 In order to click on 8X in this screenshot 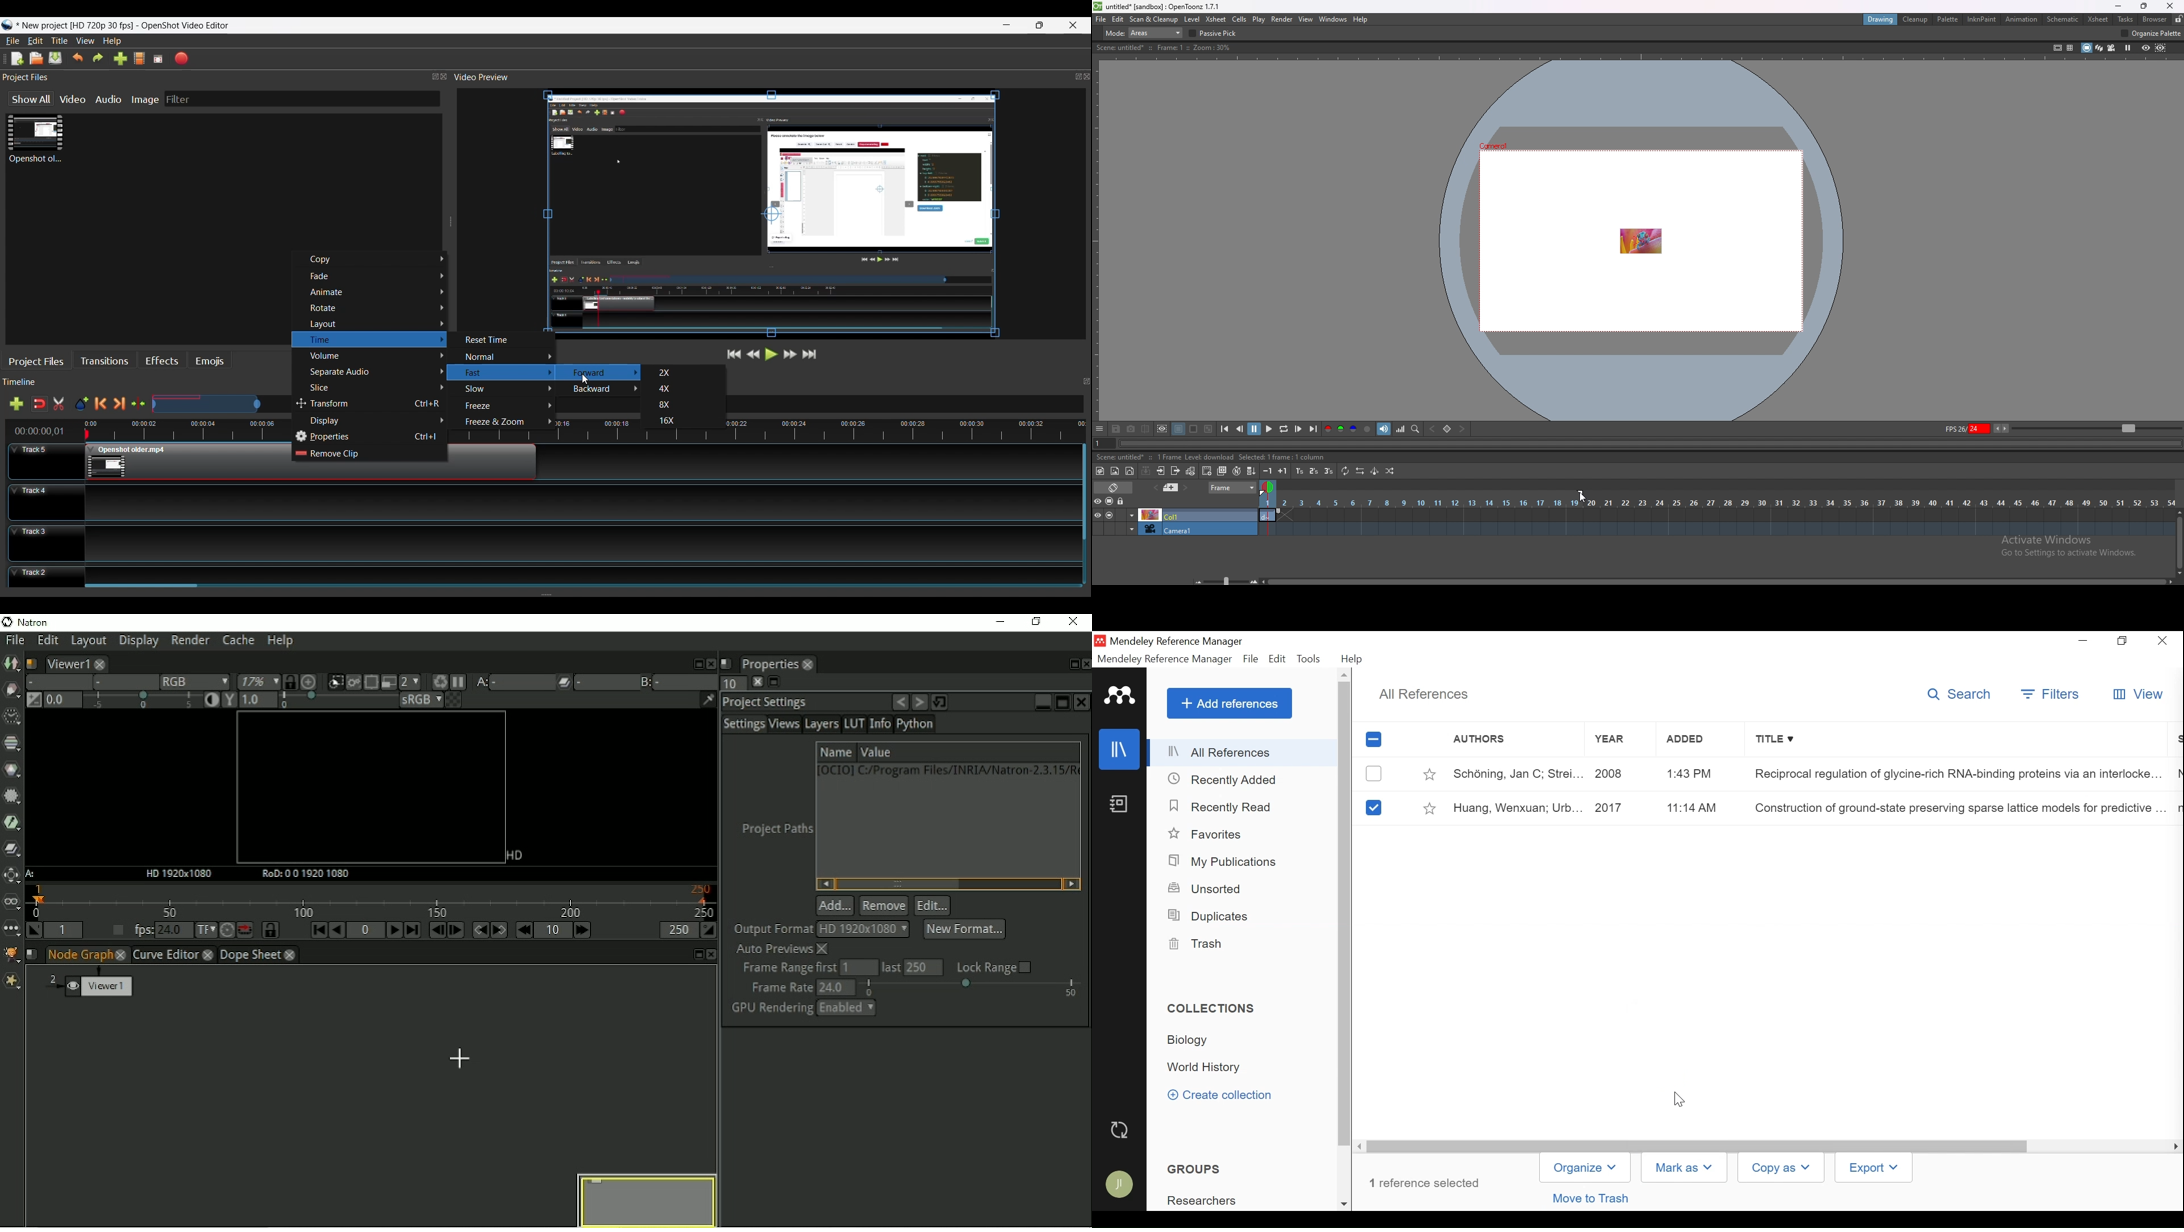, I will do `click(668, 405)`.